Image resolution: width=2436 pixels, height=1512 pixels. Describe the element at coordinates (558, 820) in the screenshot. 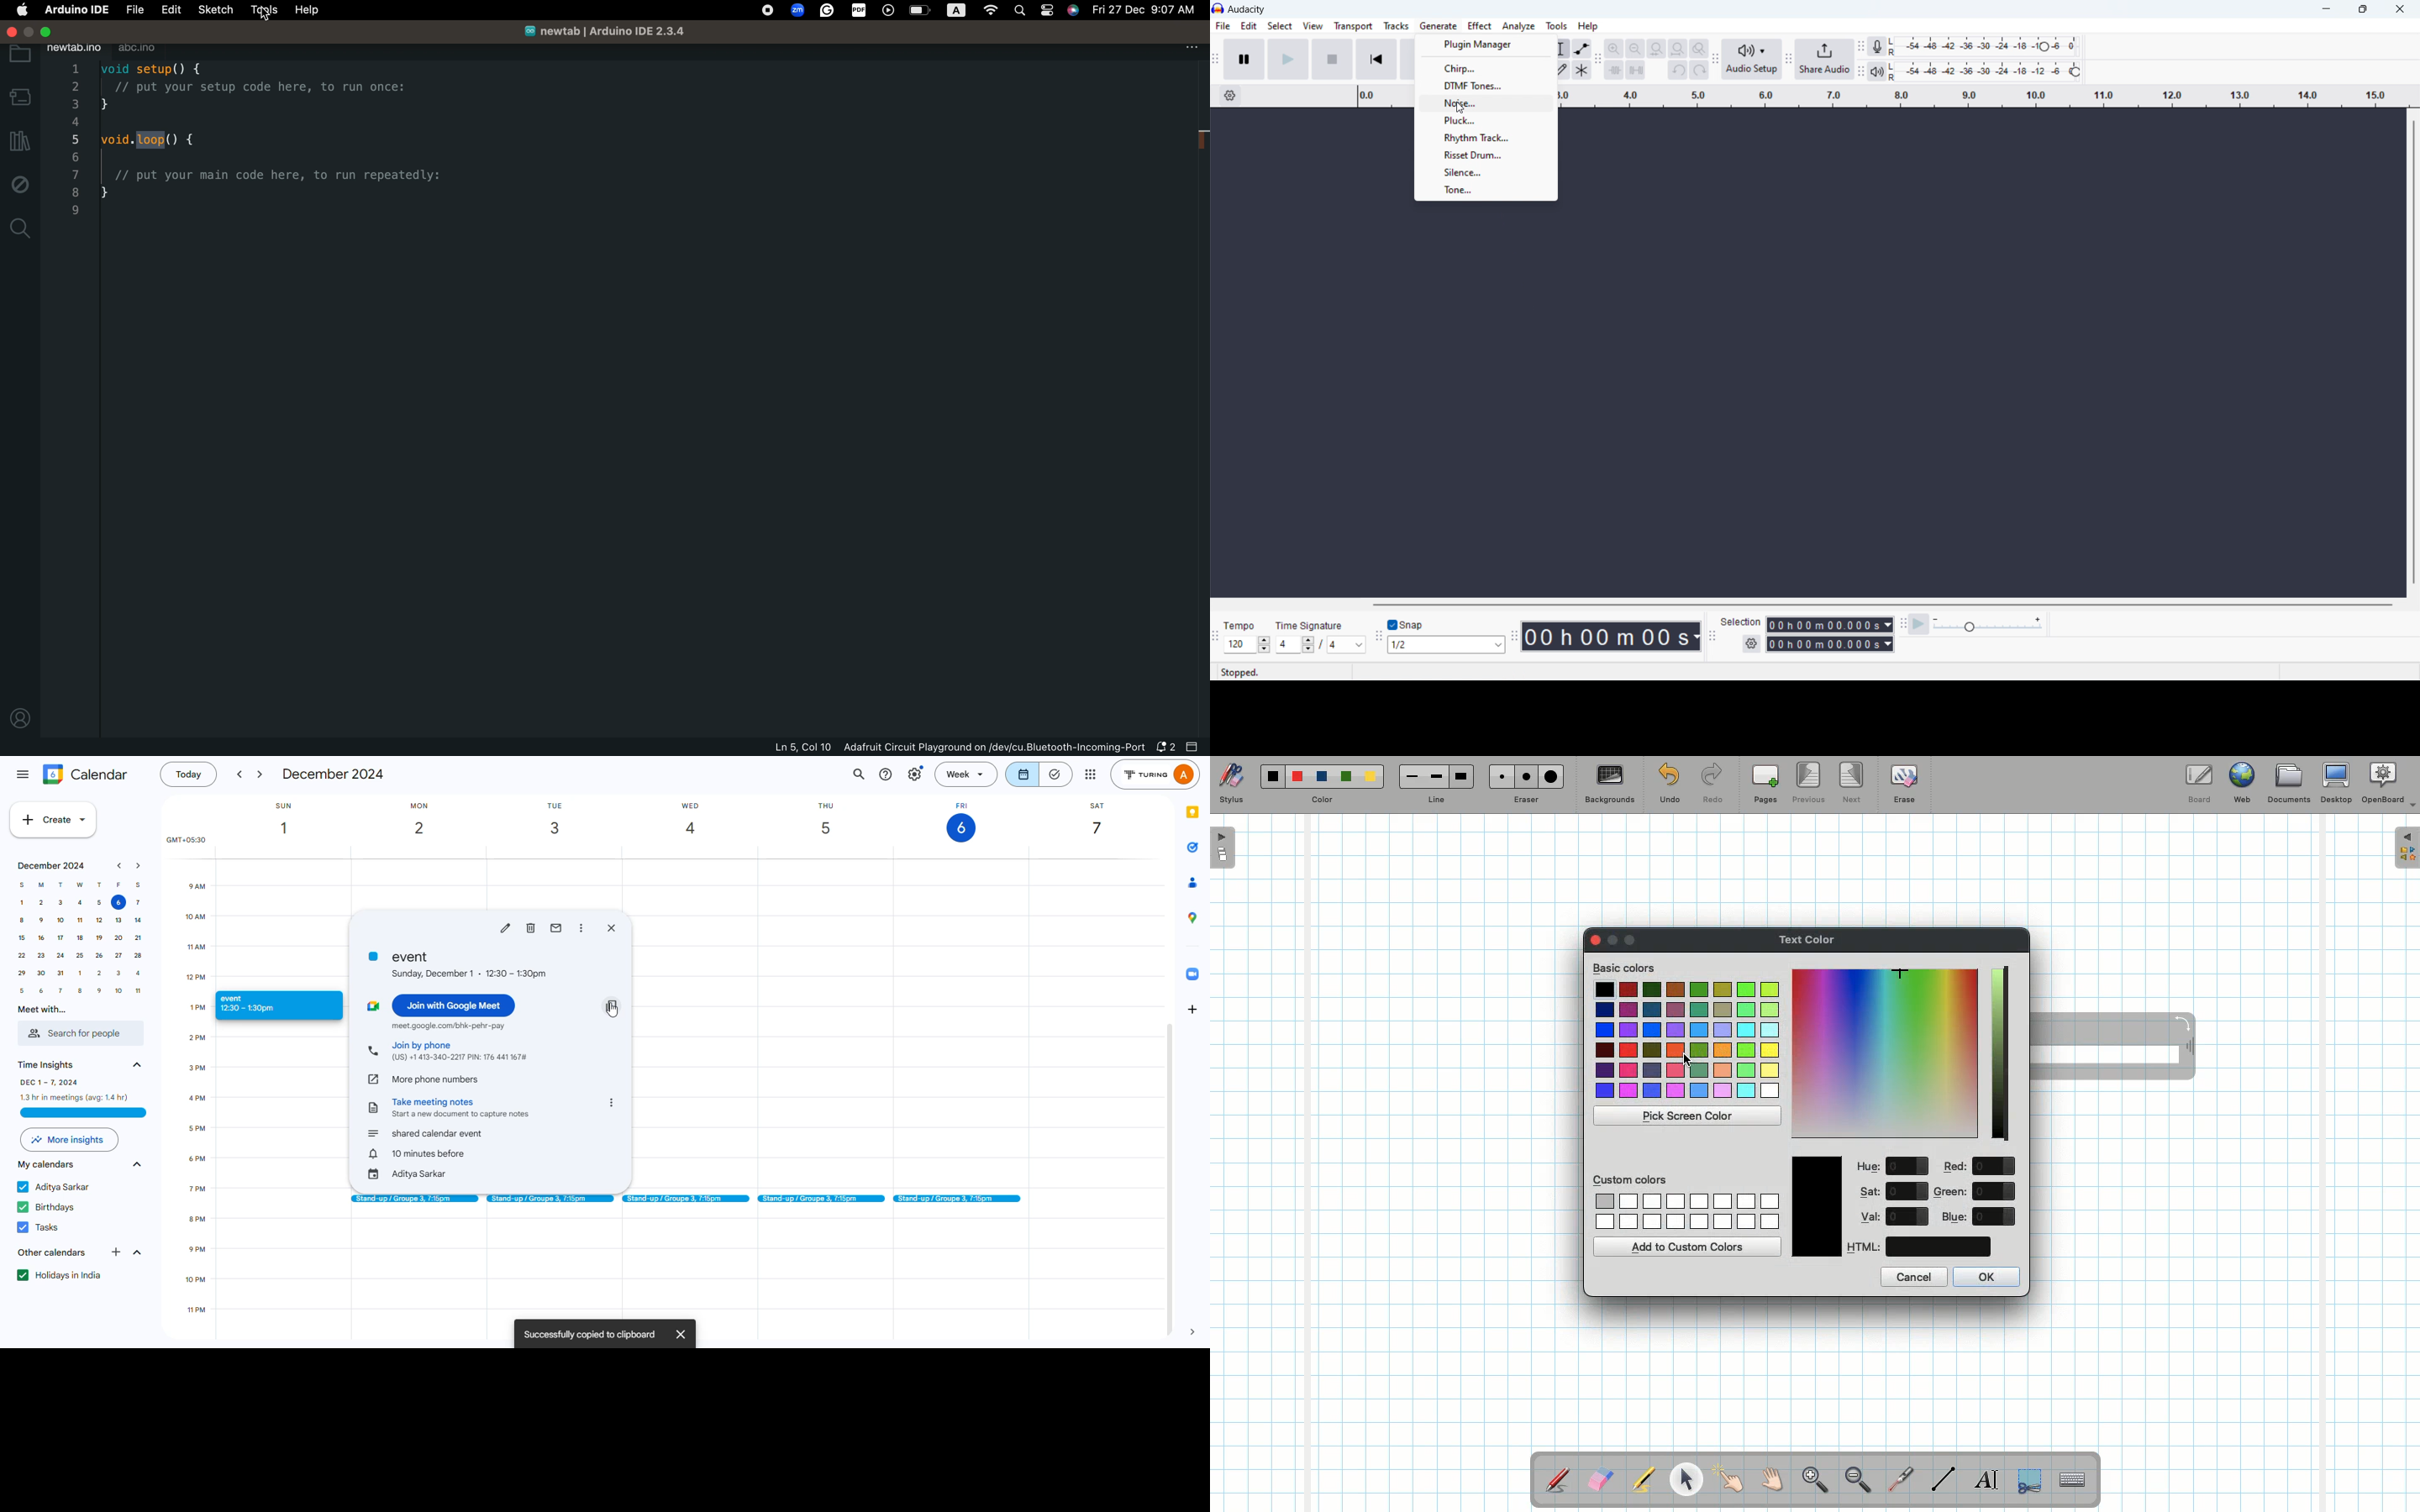

I see `tue 3` at that location.